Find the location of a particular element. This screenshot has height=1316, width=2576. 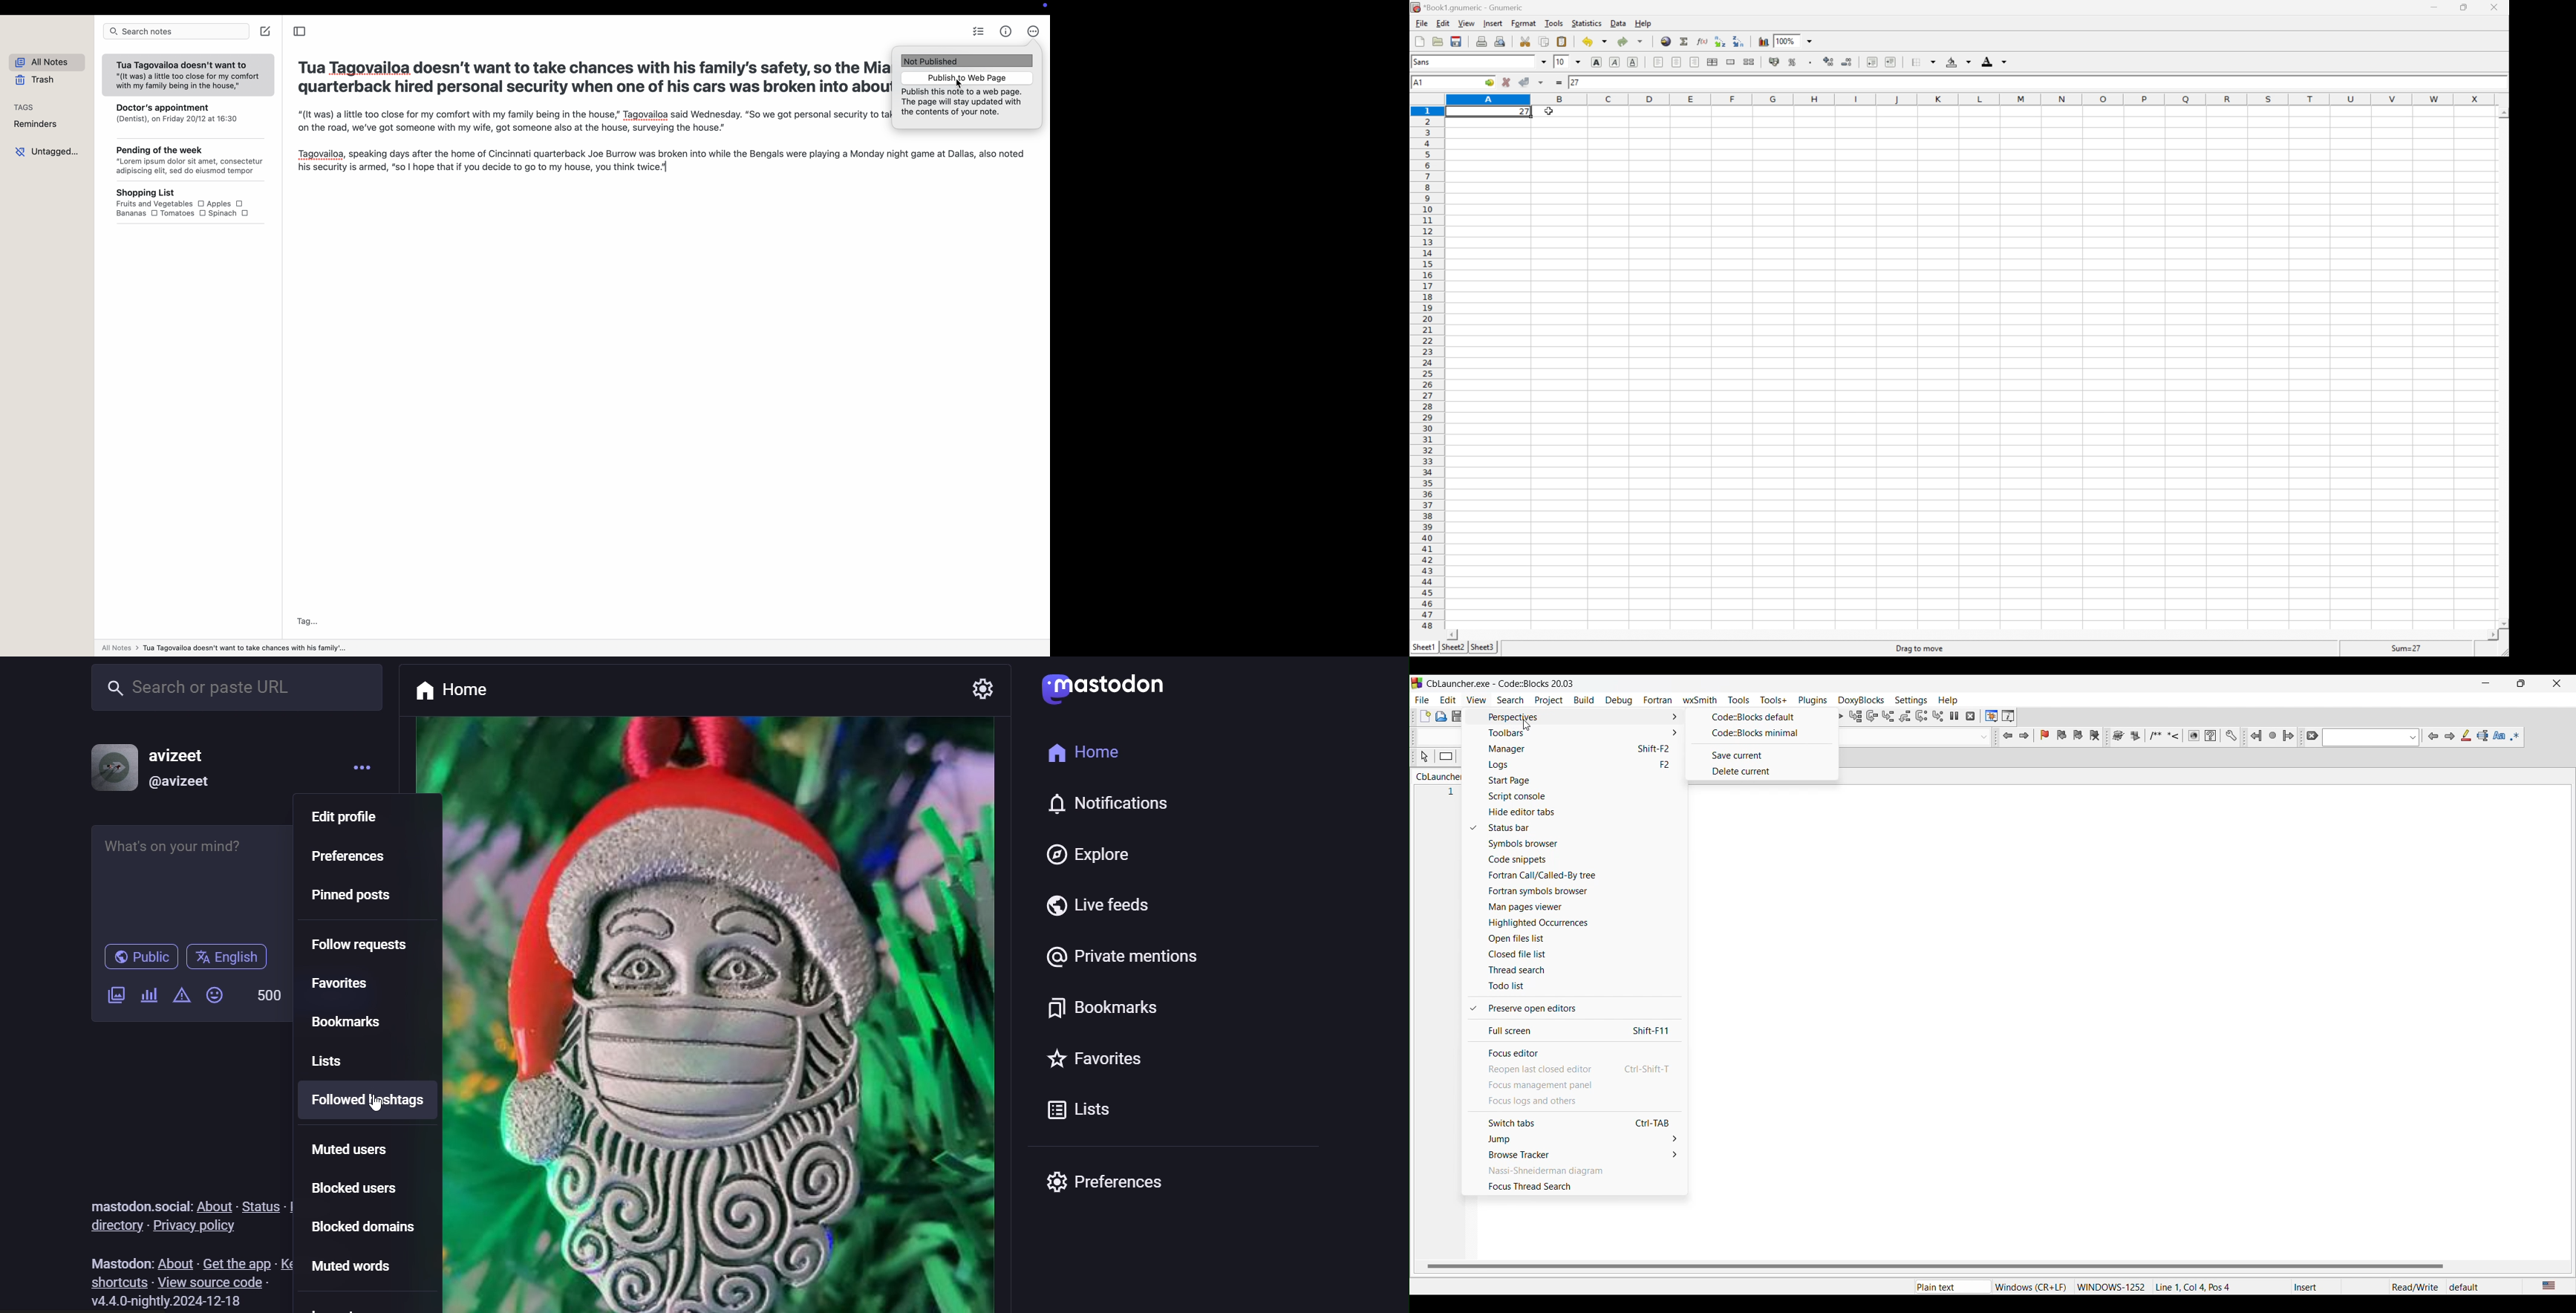

view source code is located at coordinates (218, 1280).